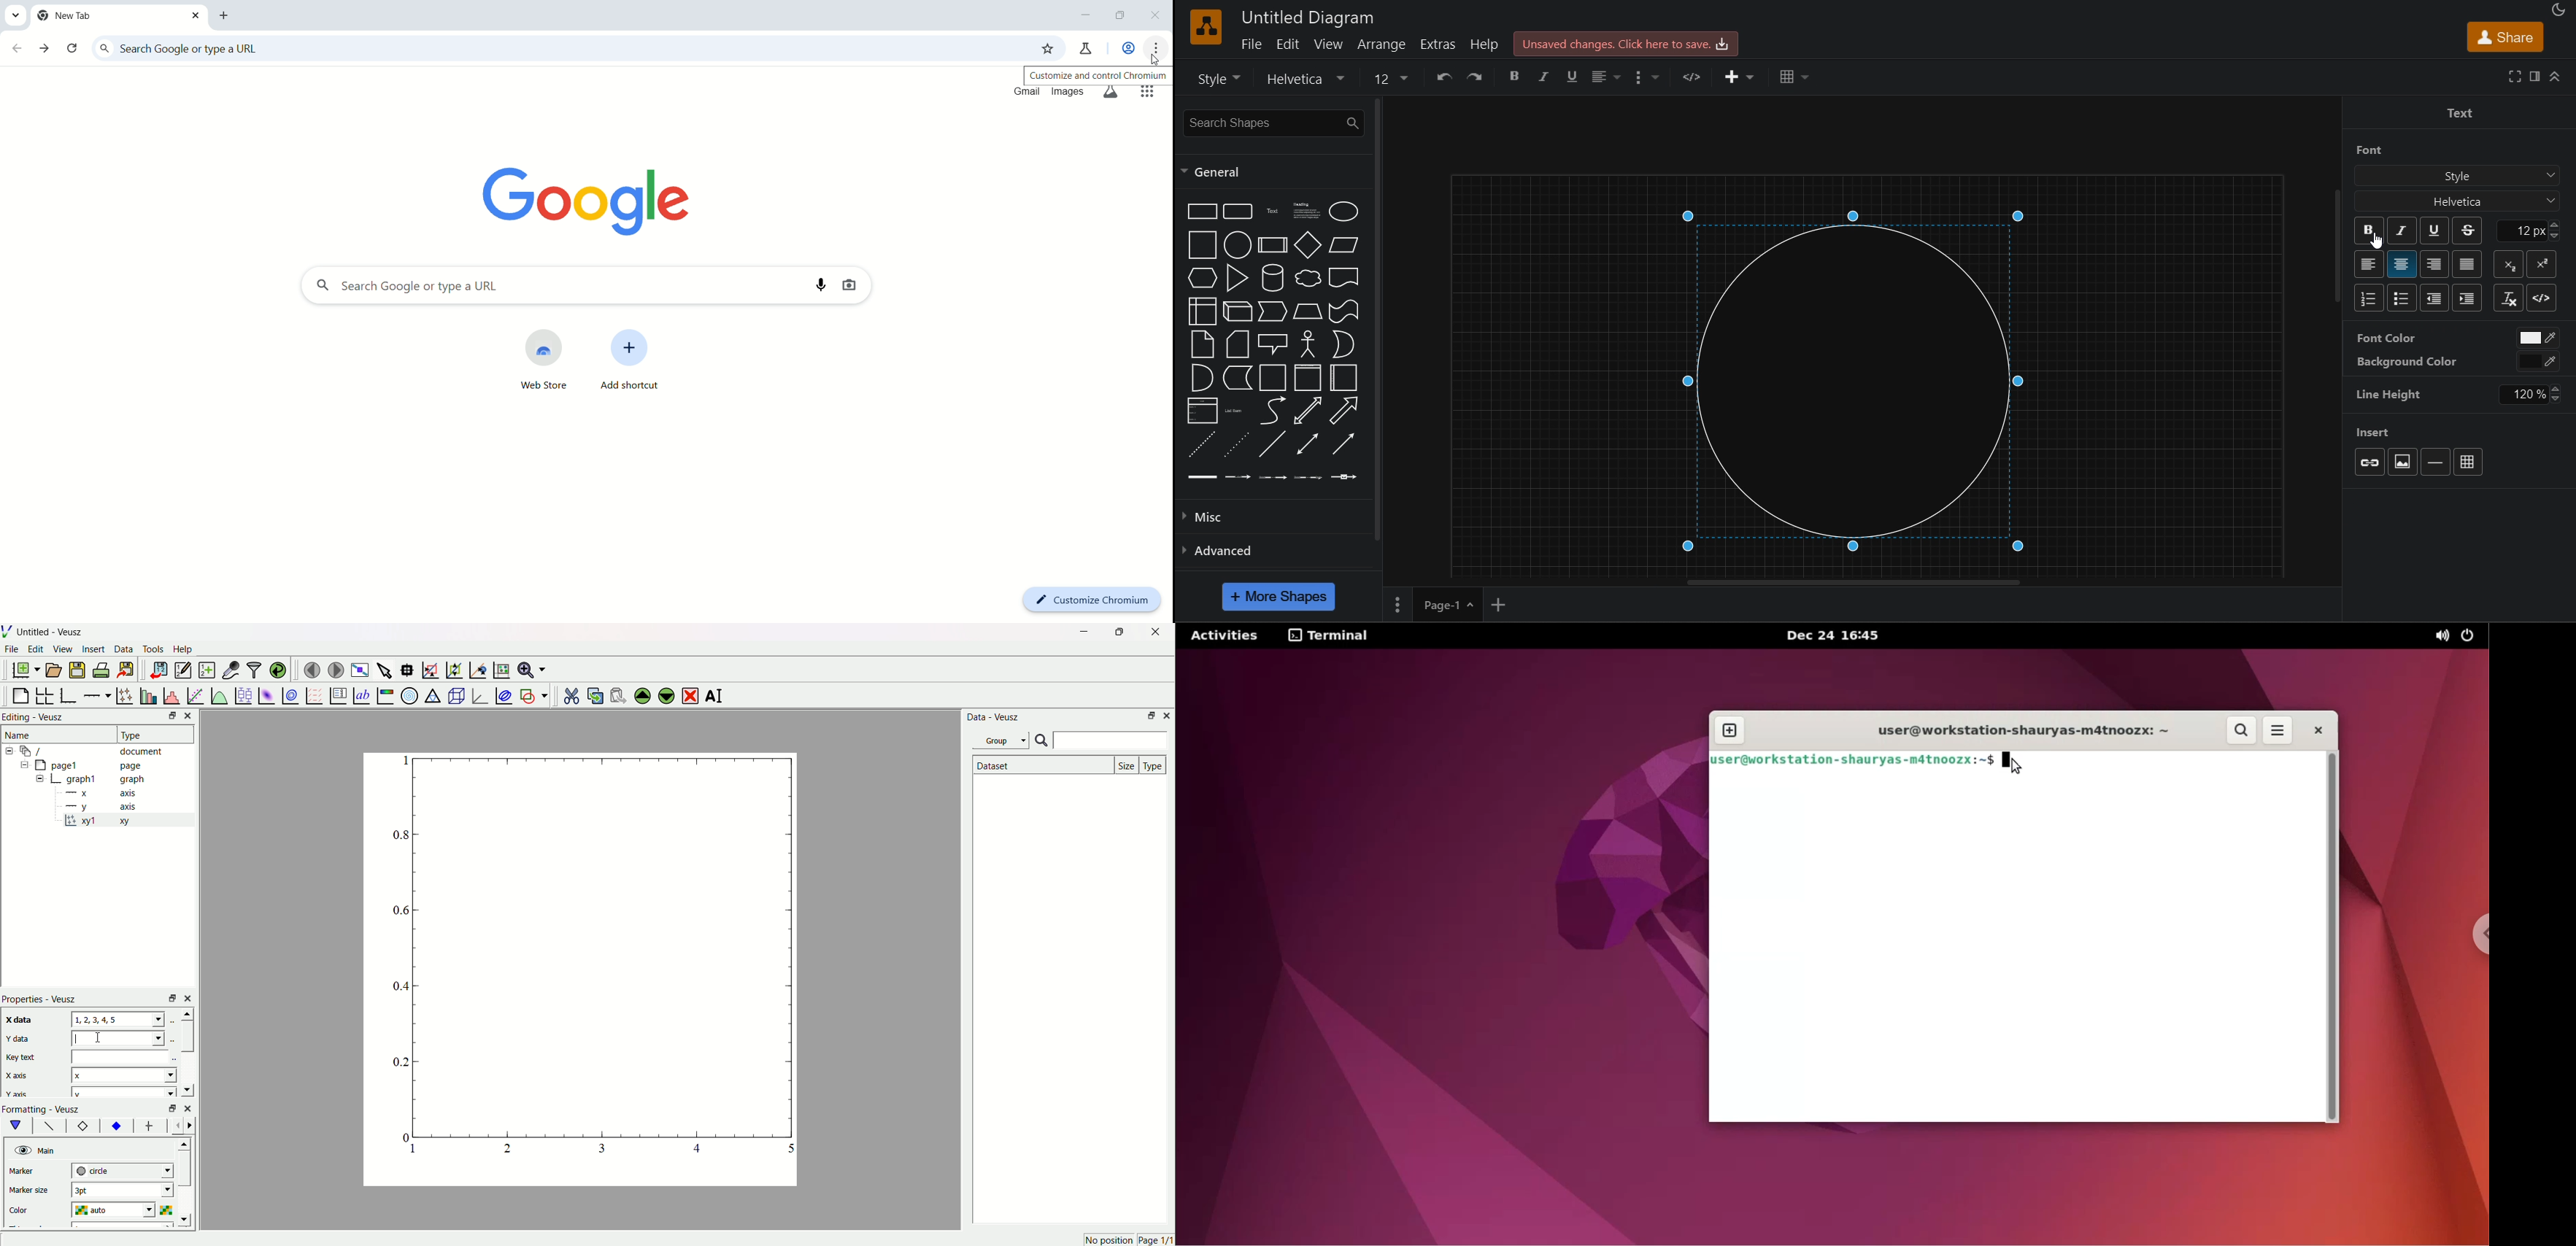 The height and width of the screenshot is (1260, 2576). I want to click on Connector 1, so click(1199, 475).